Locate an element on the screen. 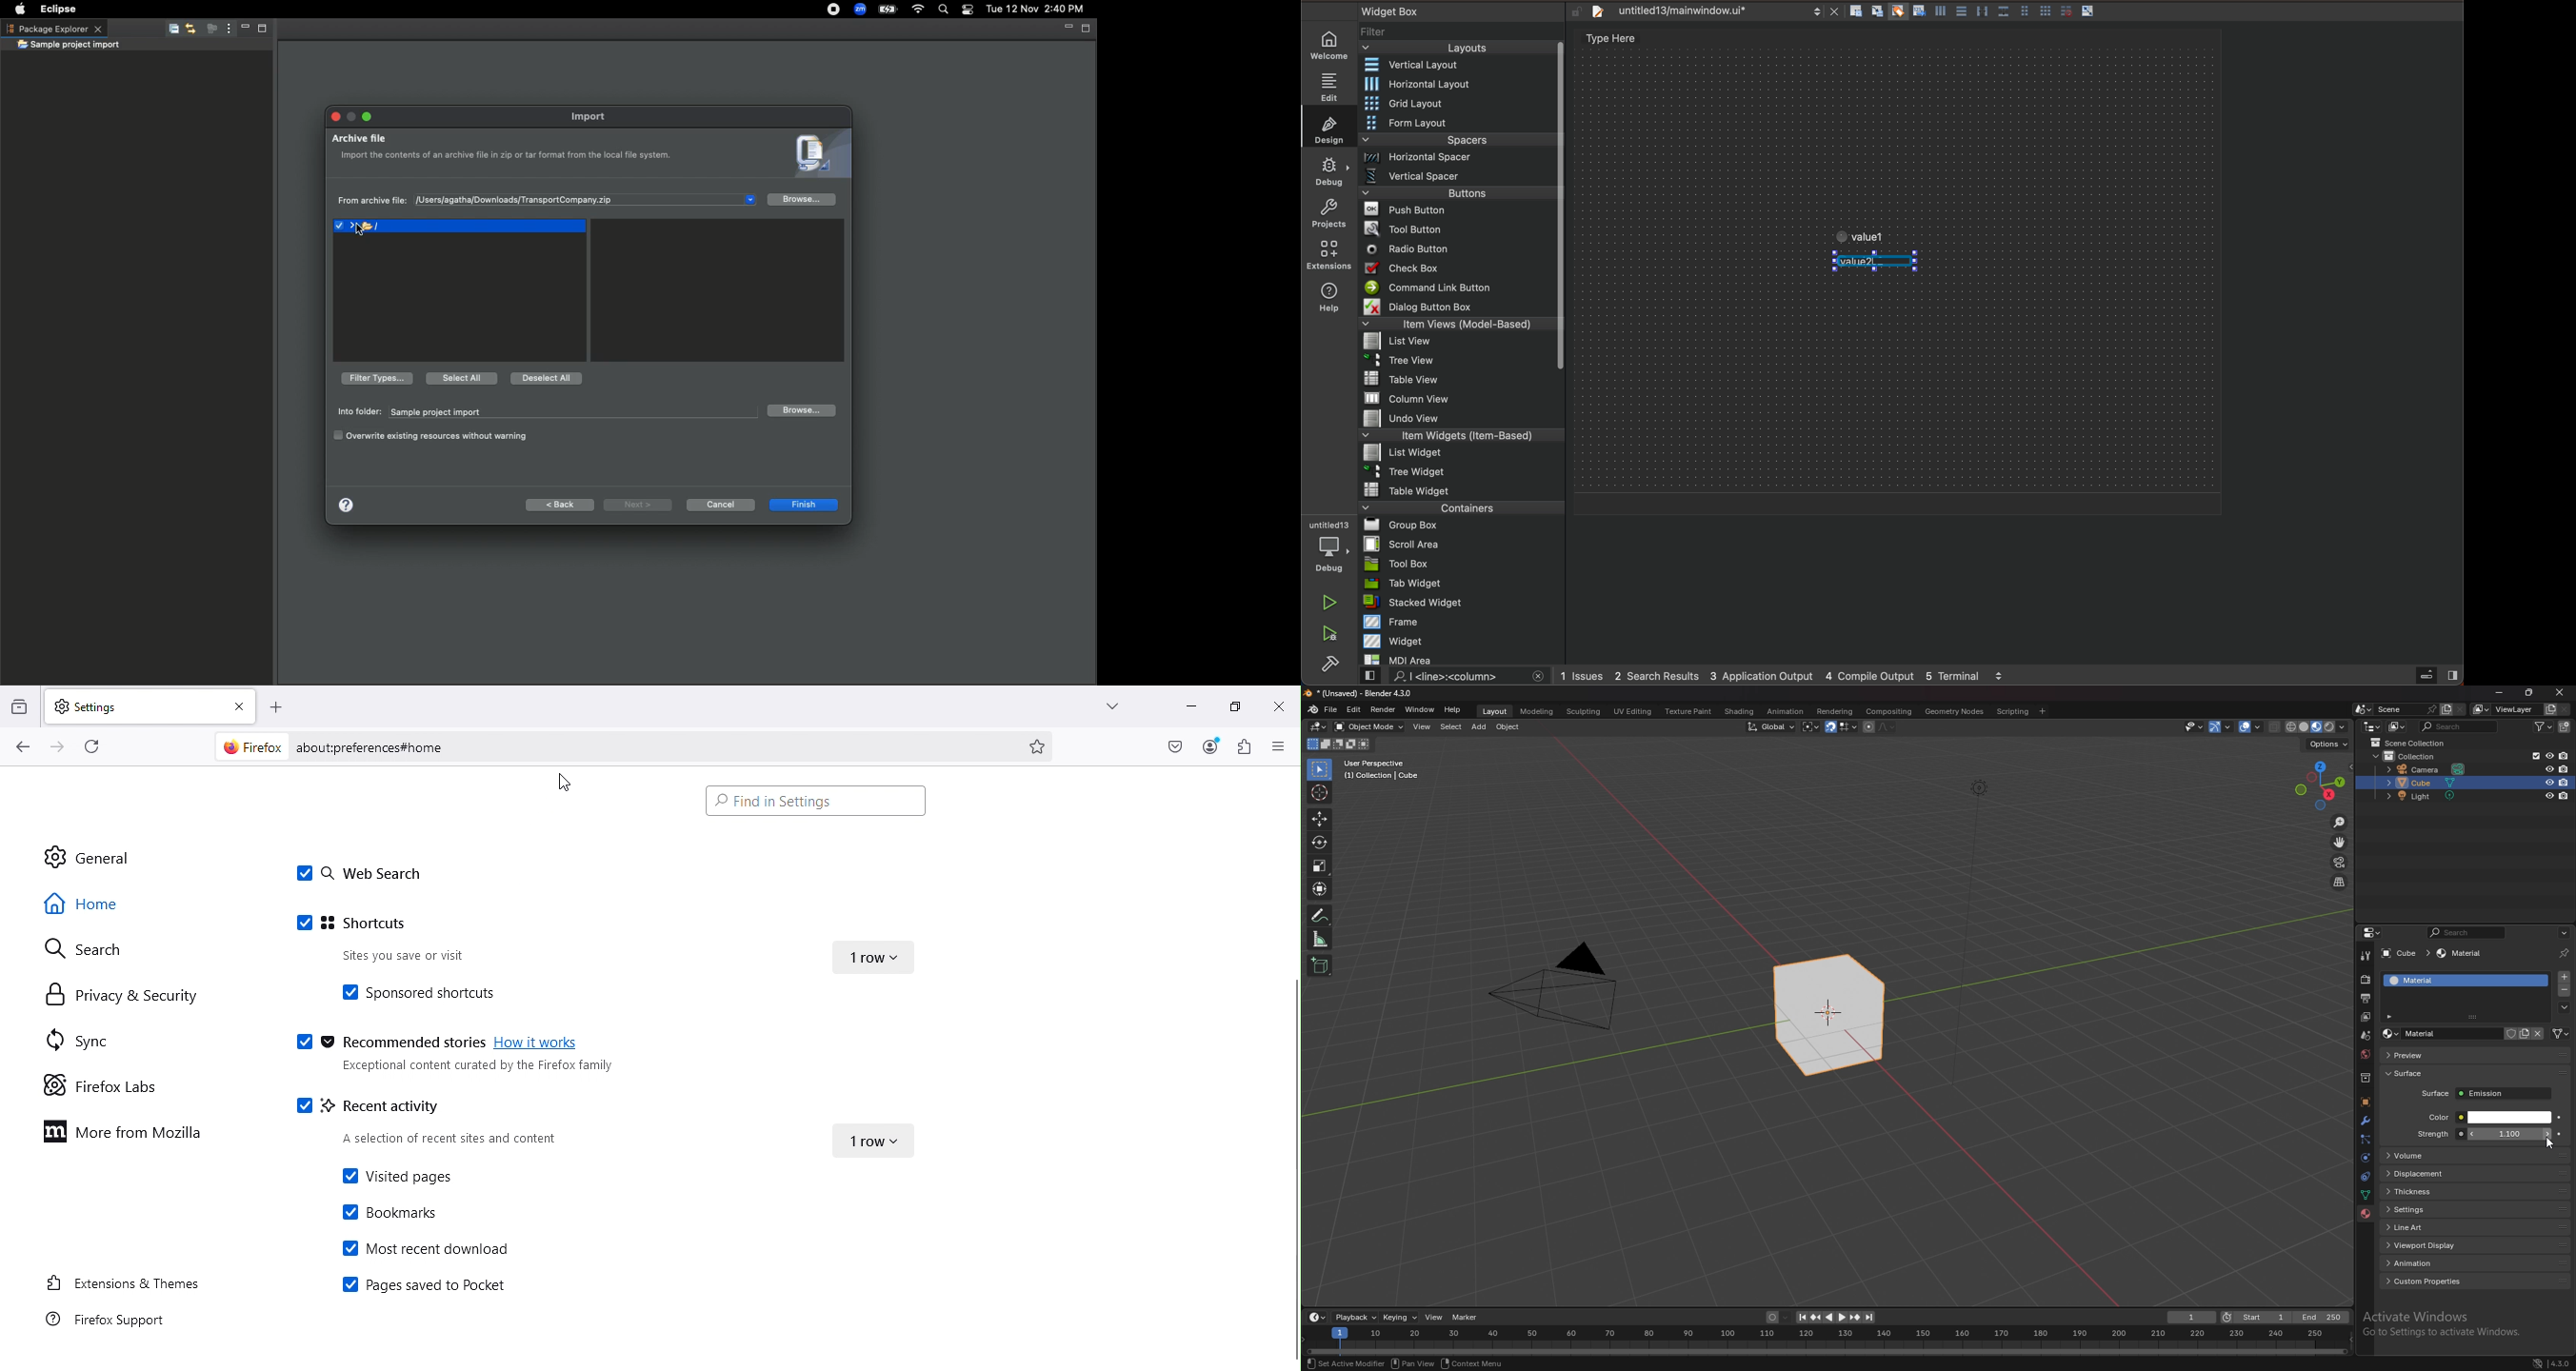 The height and width of the screenshot is (1372, 2576). disable in renders is located at coordinates (2565, 756).